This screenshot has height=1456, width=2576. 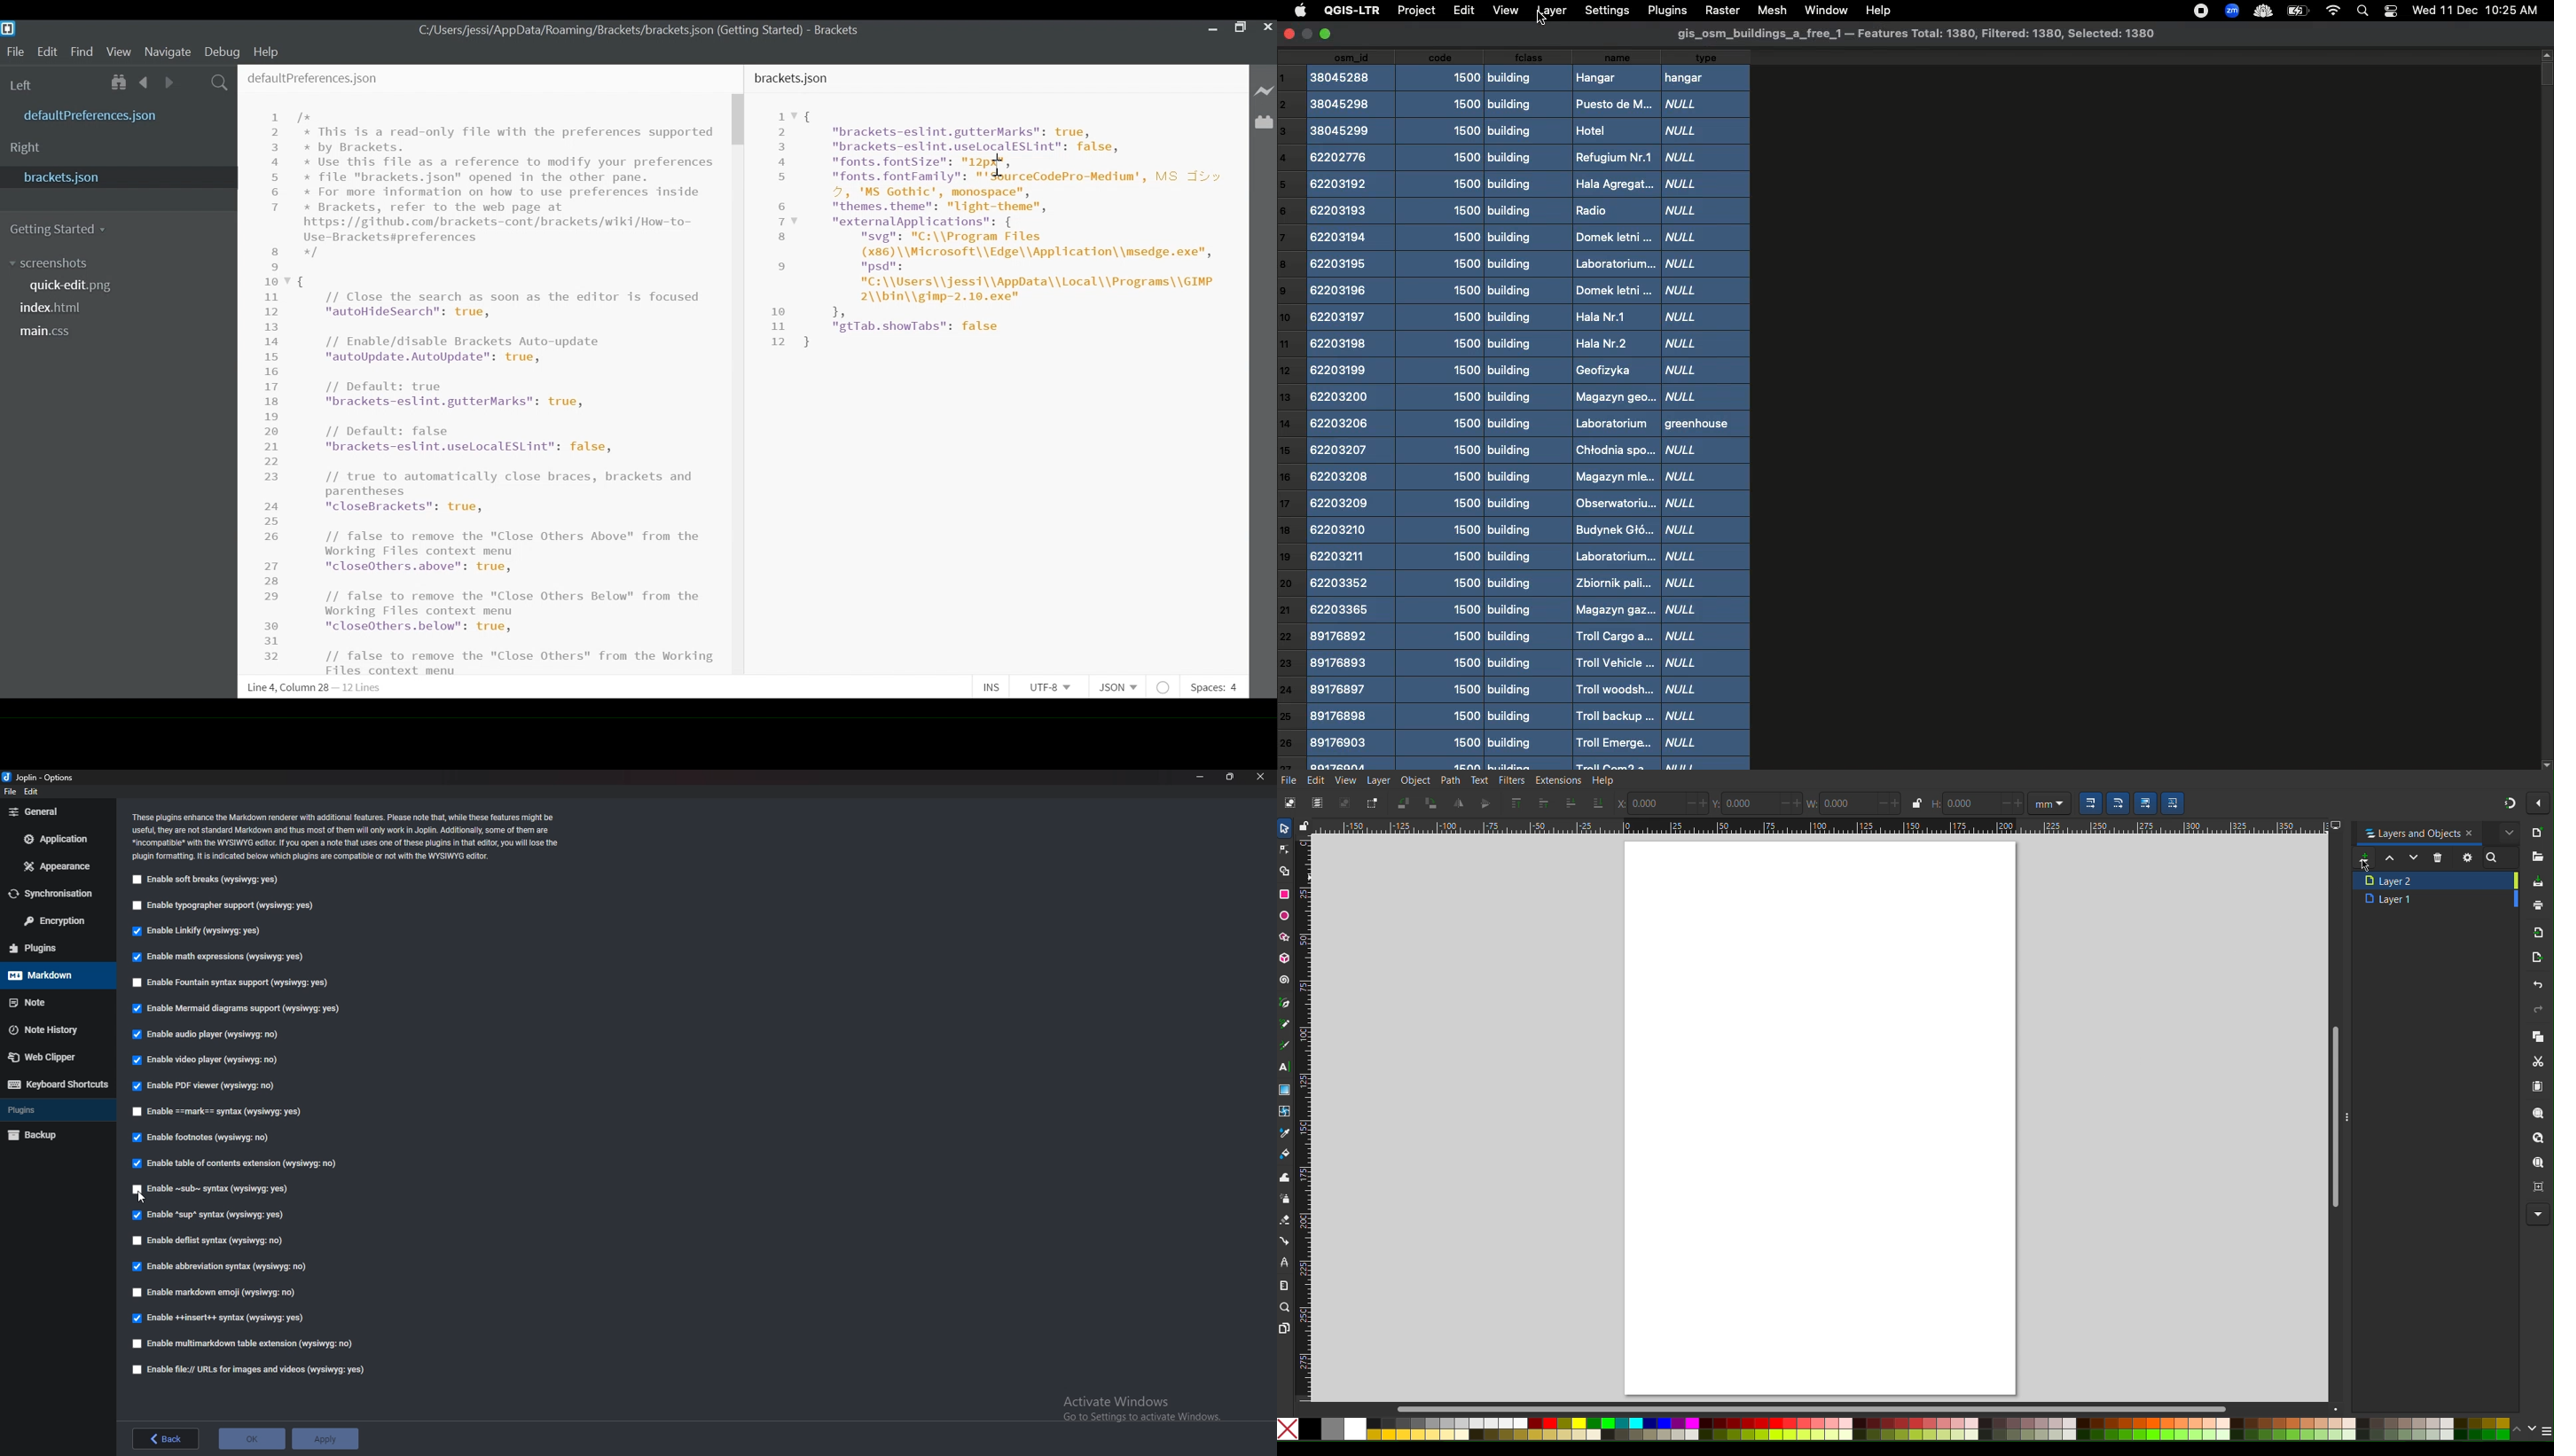 What do you see at coordinates (1212, 687) in the screenshot?
I see `Spaces: 4` at bounding box center [1212, 687].